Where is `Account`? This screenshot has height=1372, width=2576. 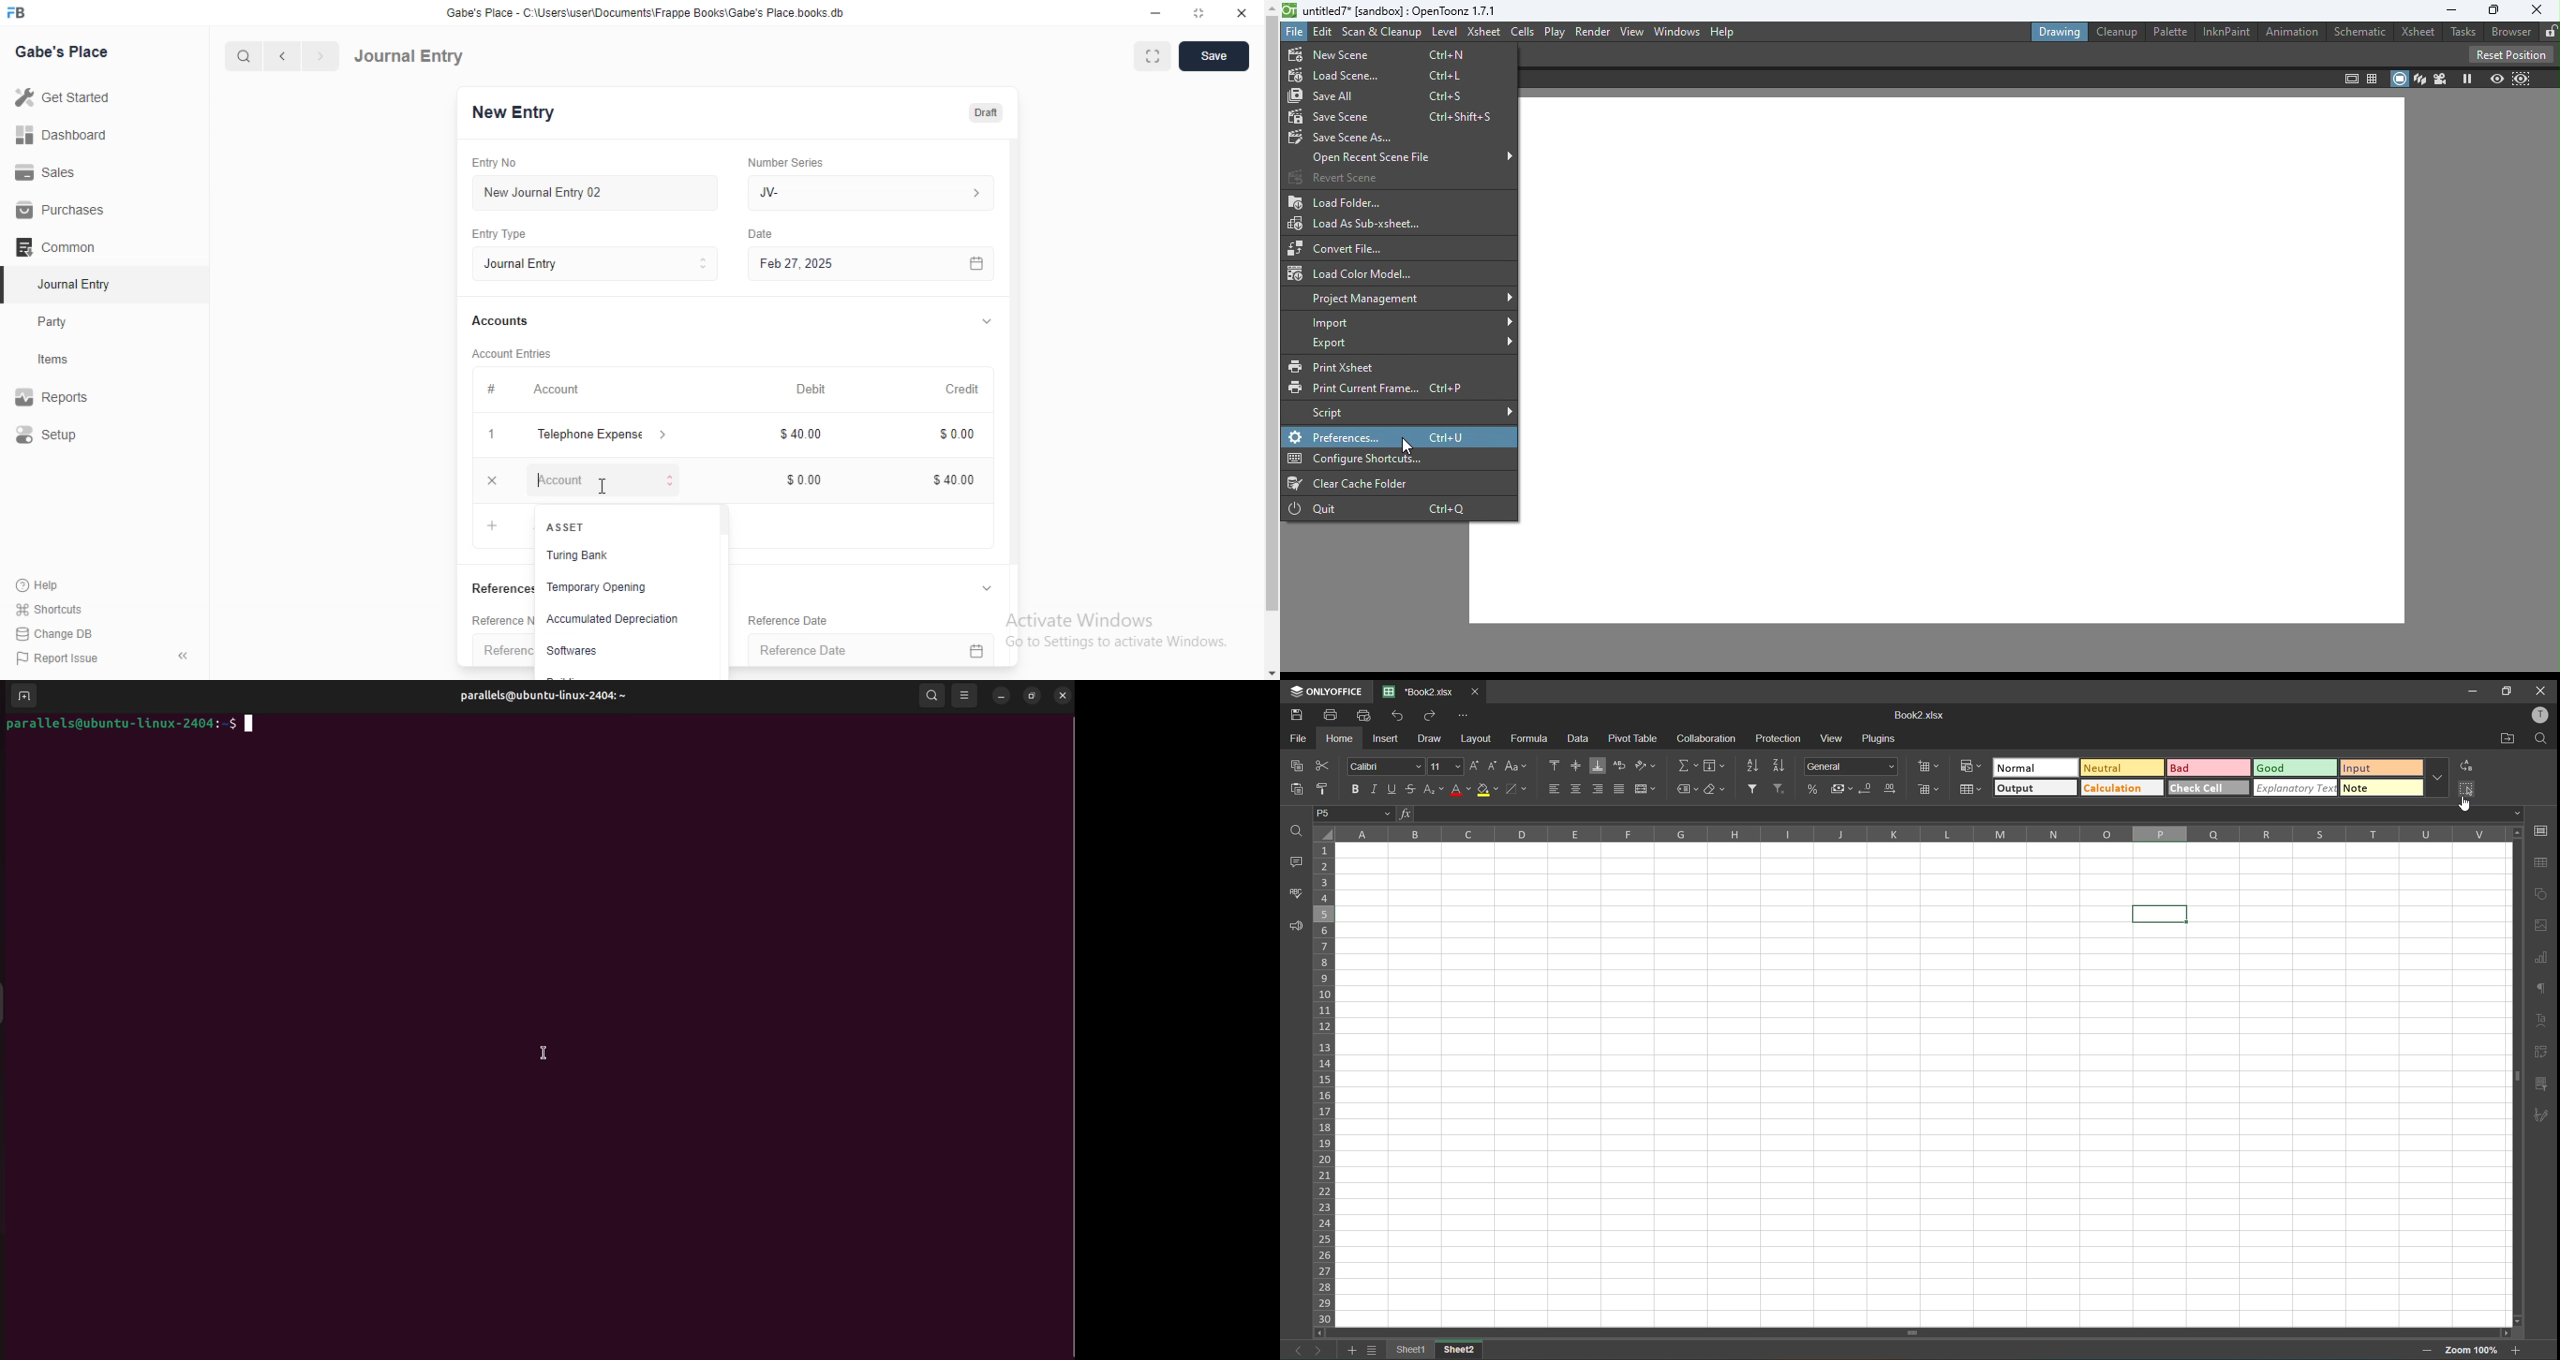
Account is located at coordinates (565, 390).